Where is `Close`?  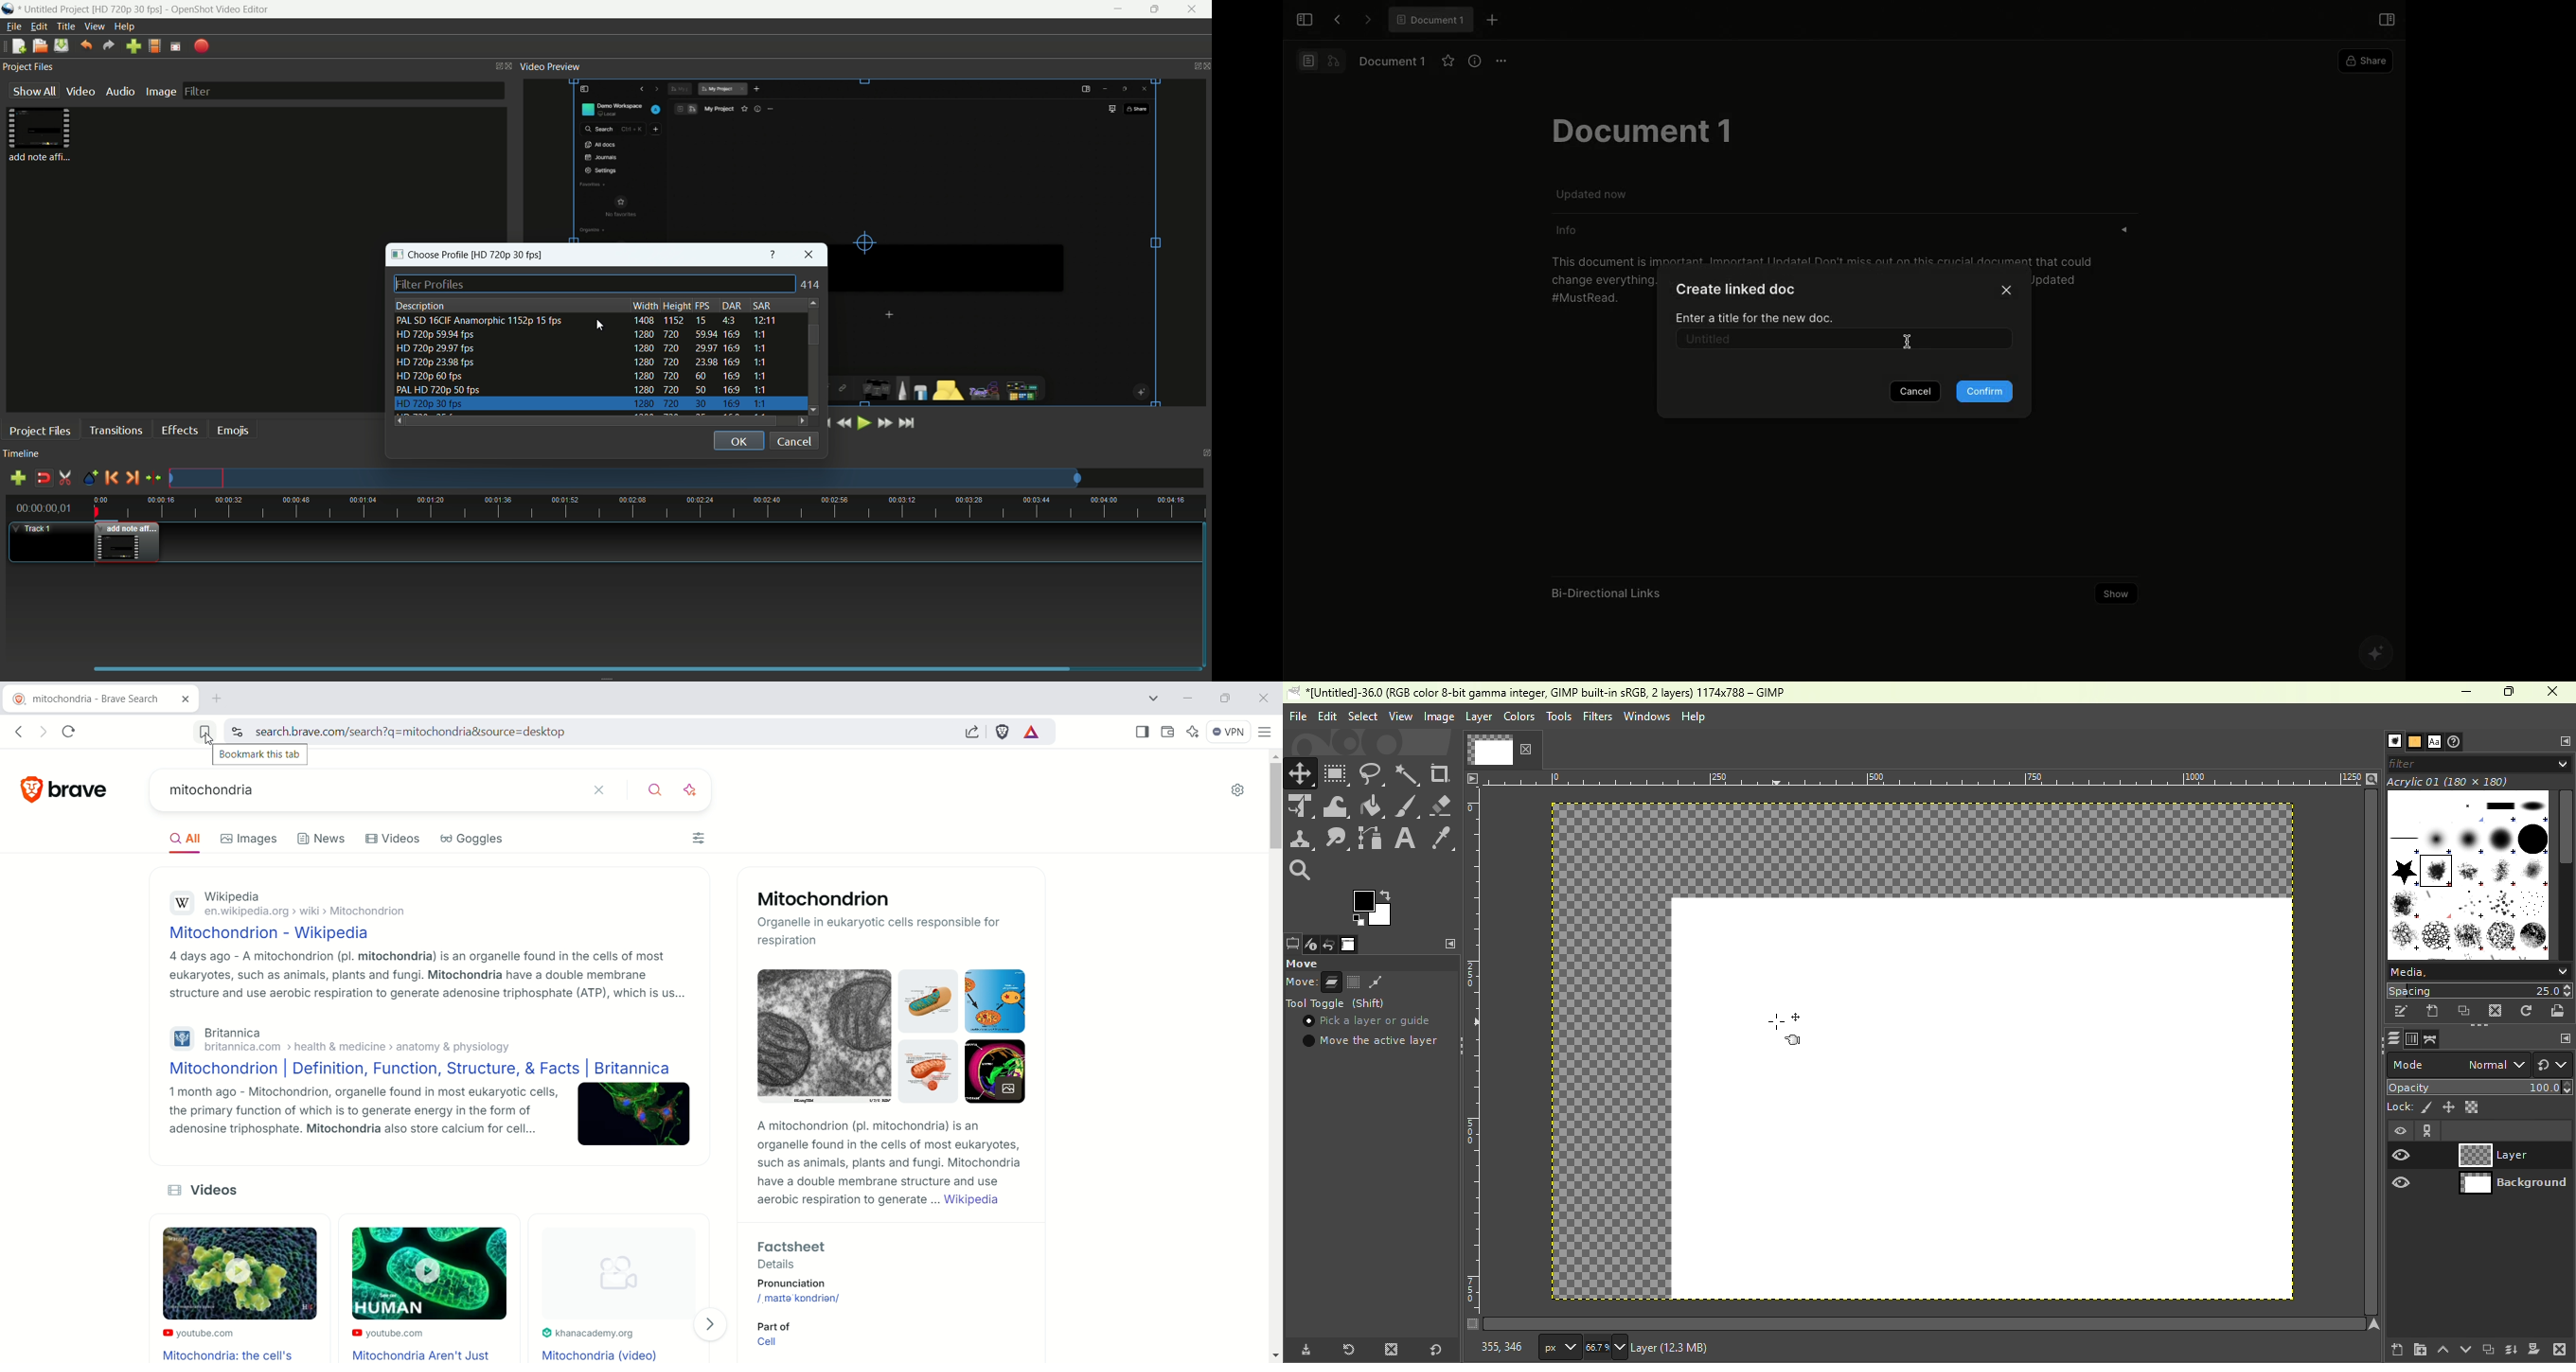
Close is located at coordinates (2007, 291).